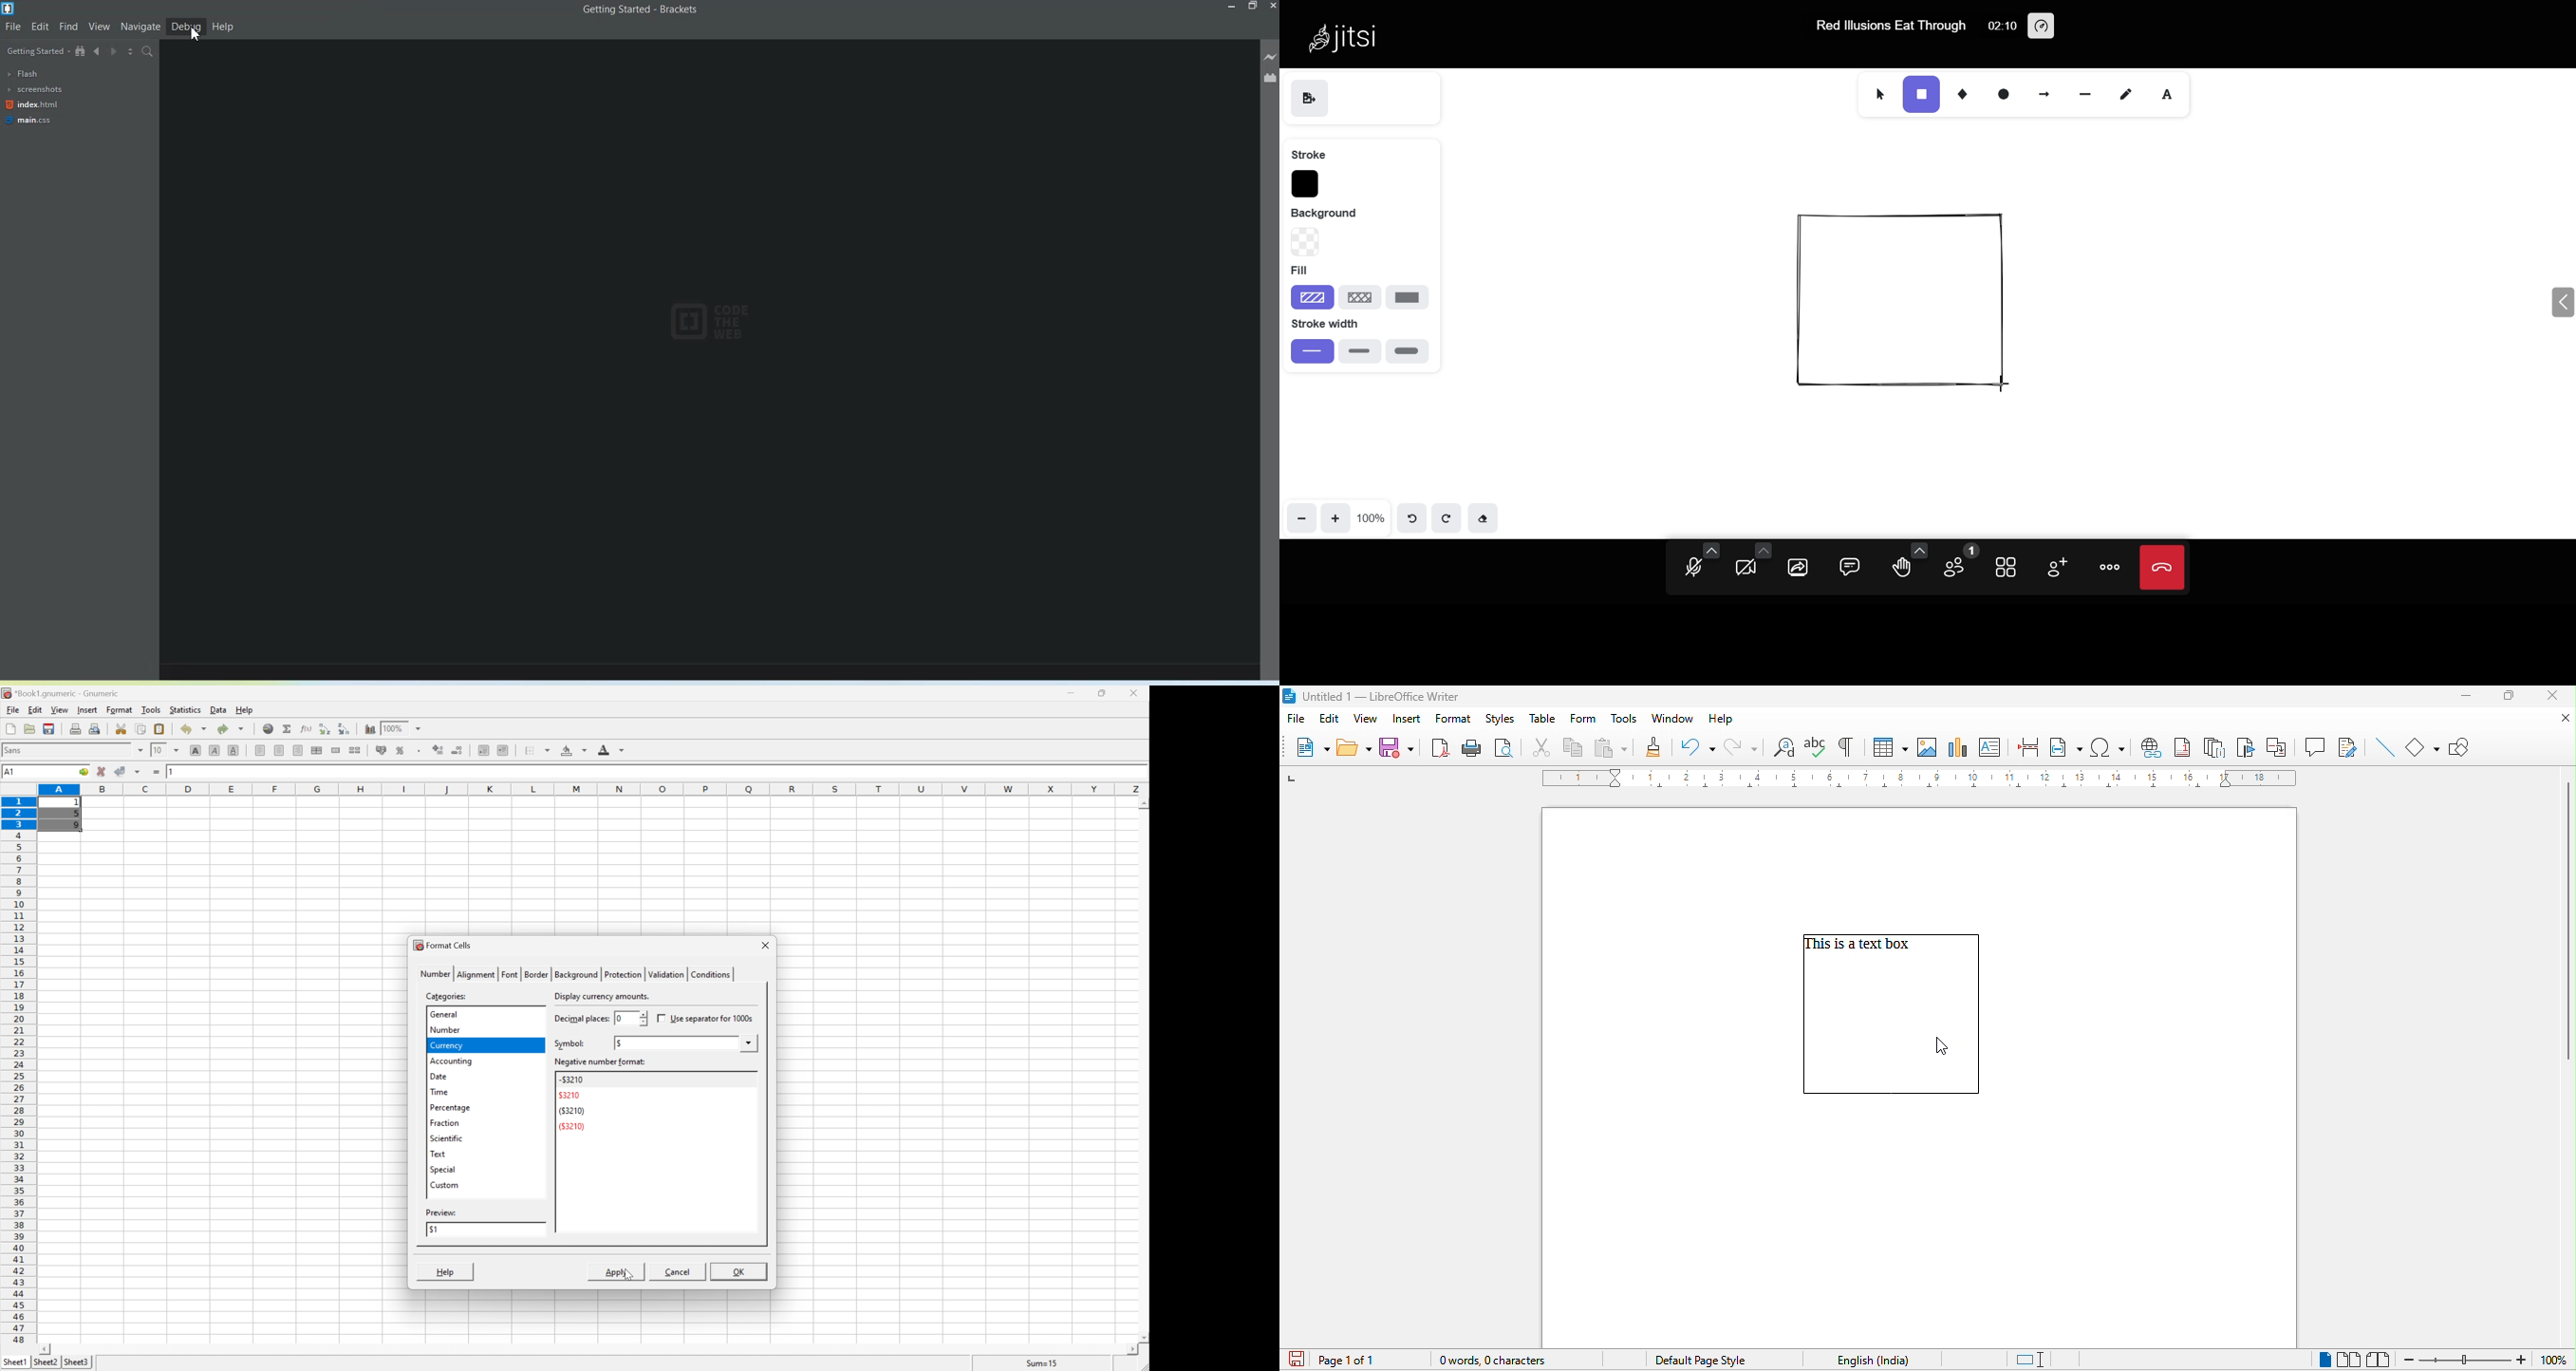 This screenshot has height=1372, width=2576. Describe the element at coordinates (86, 708) in the screenshot. I see `insert` at that location.